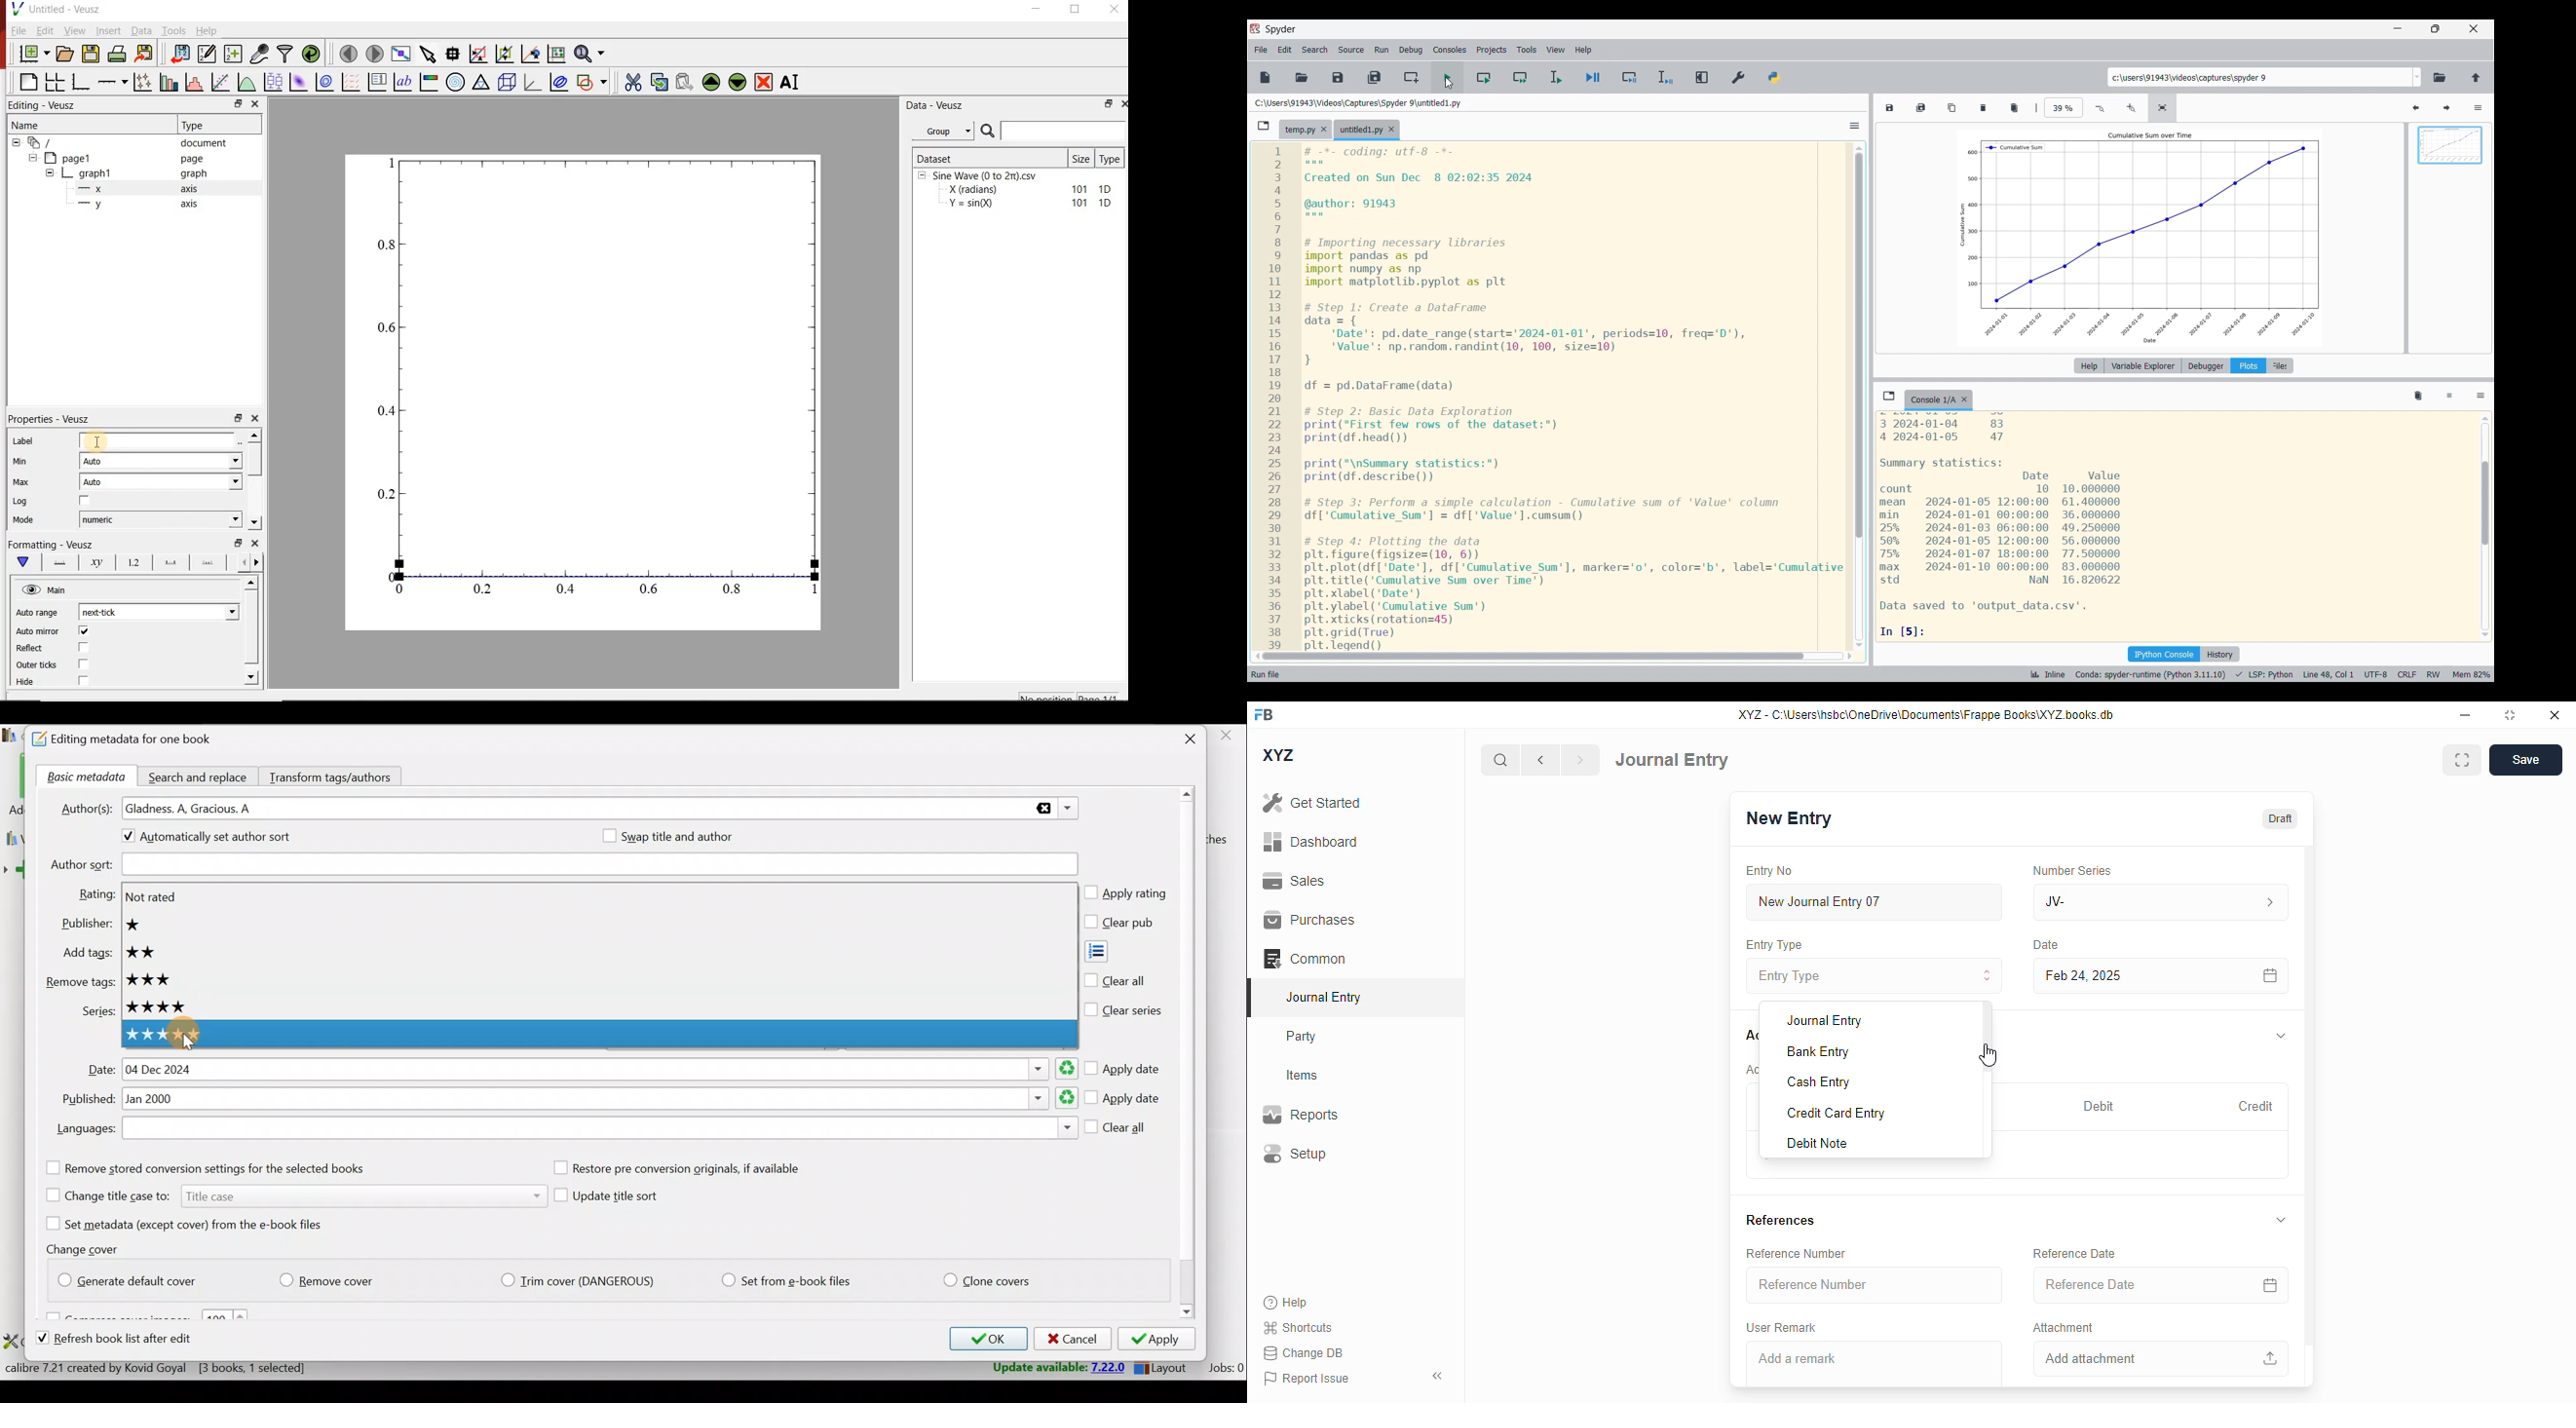 This screenshot has width=2576, height=1428. What do you see at coordinates (1521, 78) in the screenshot?
I see `Run current cell and go to next one` at bounding box center [1521, 78].